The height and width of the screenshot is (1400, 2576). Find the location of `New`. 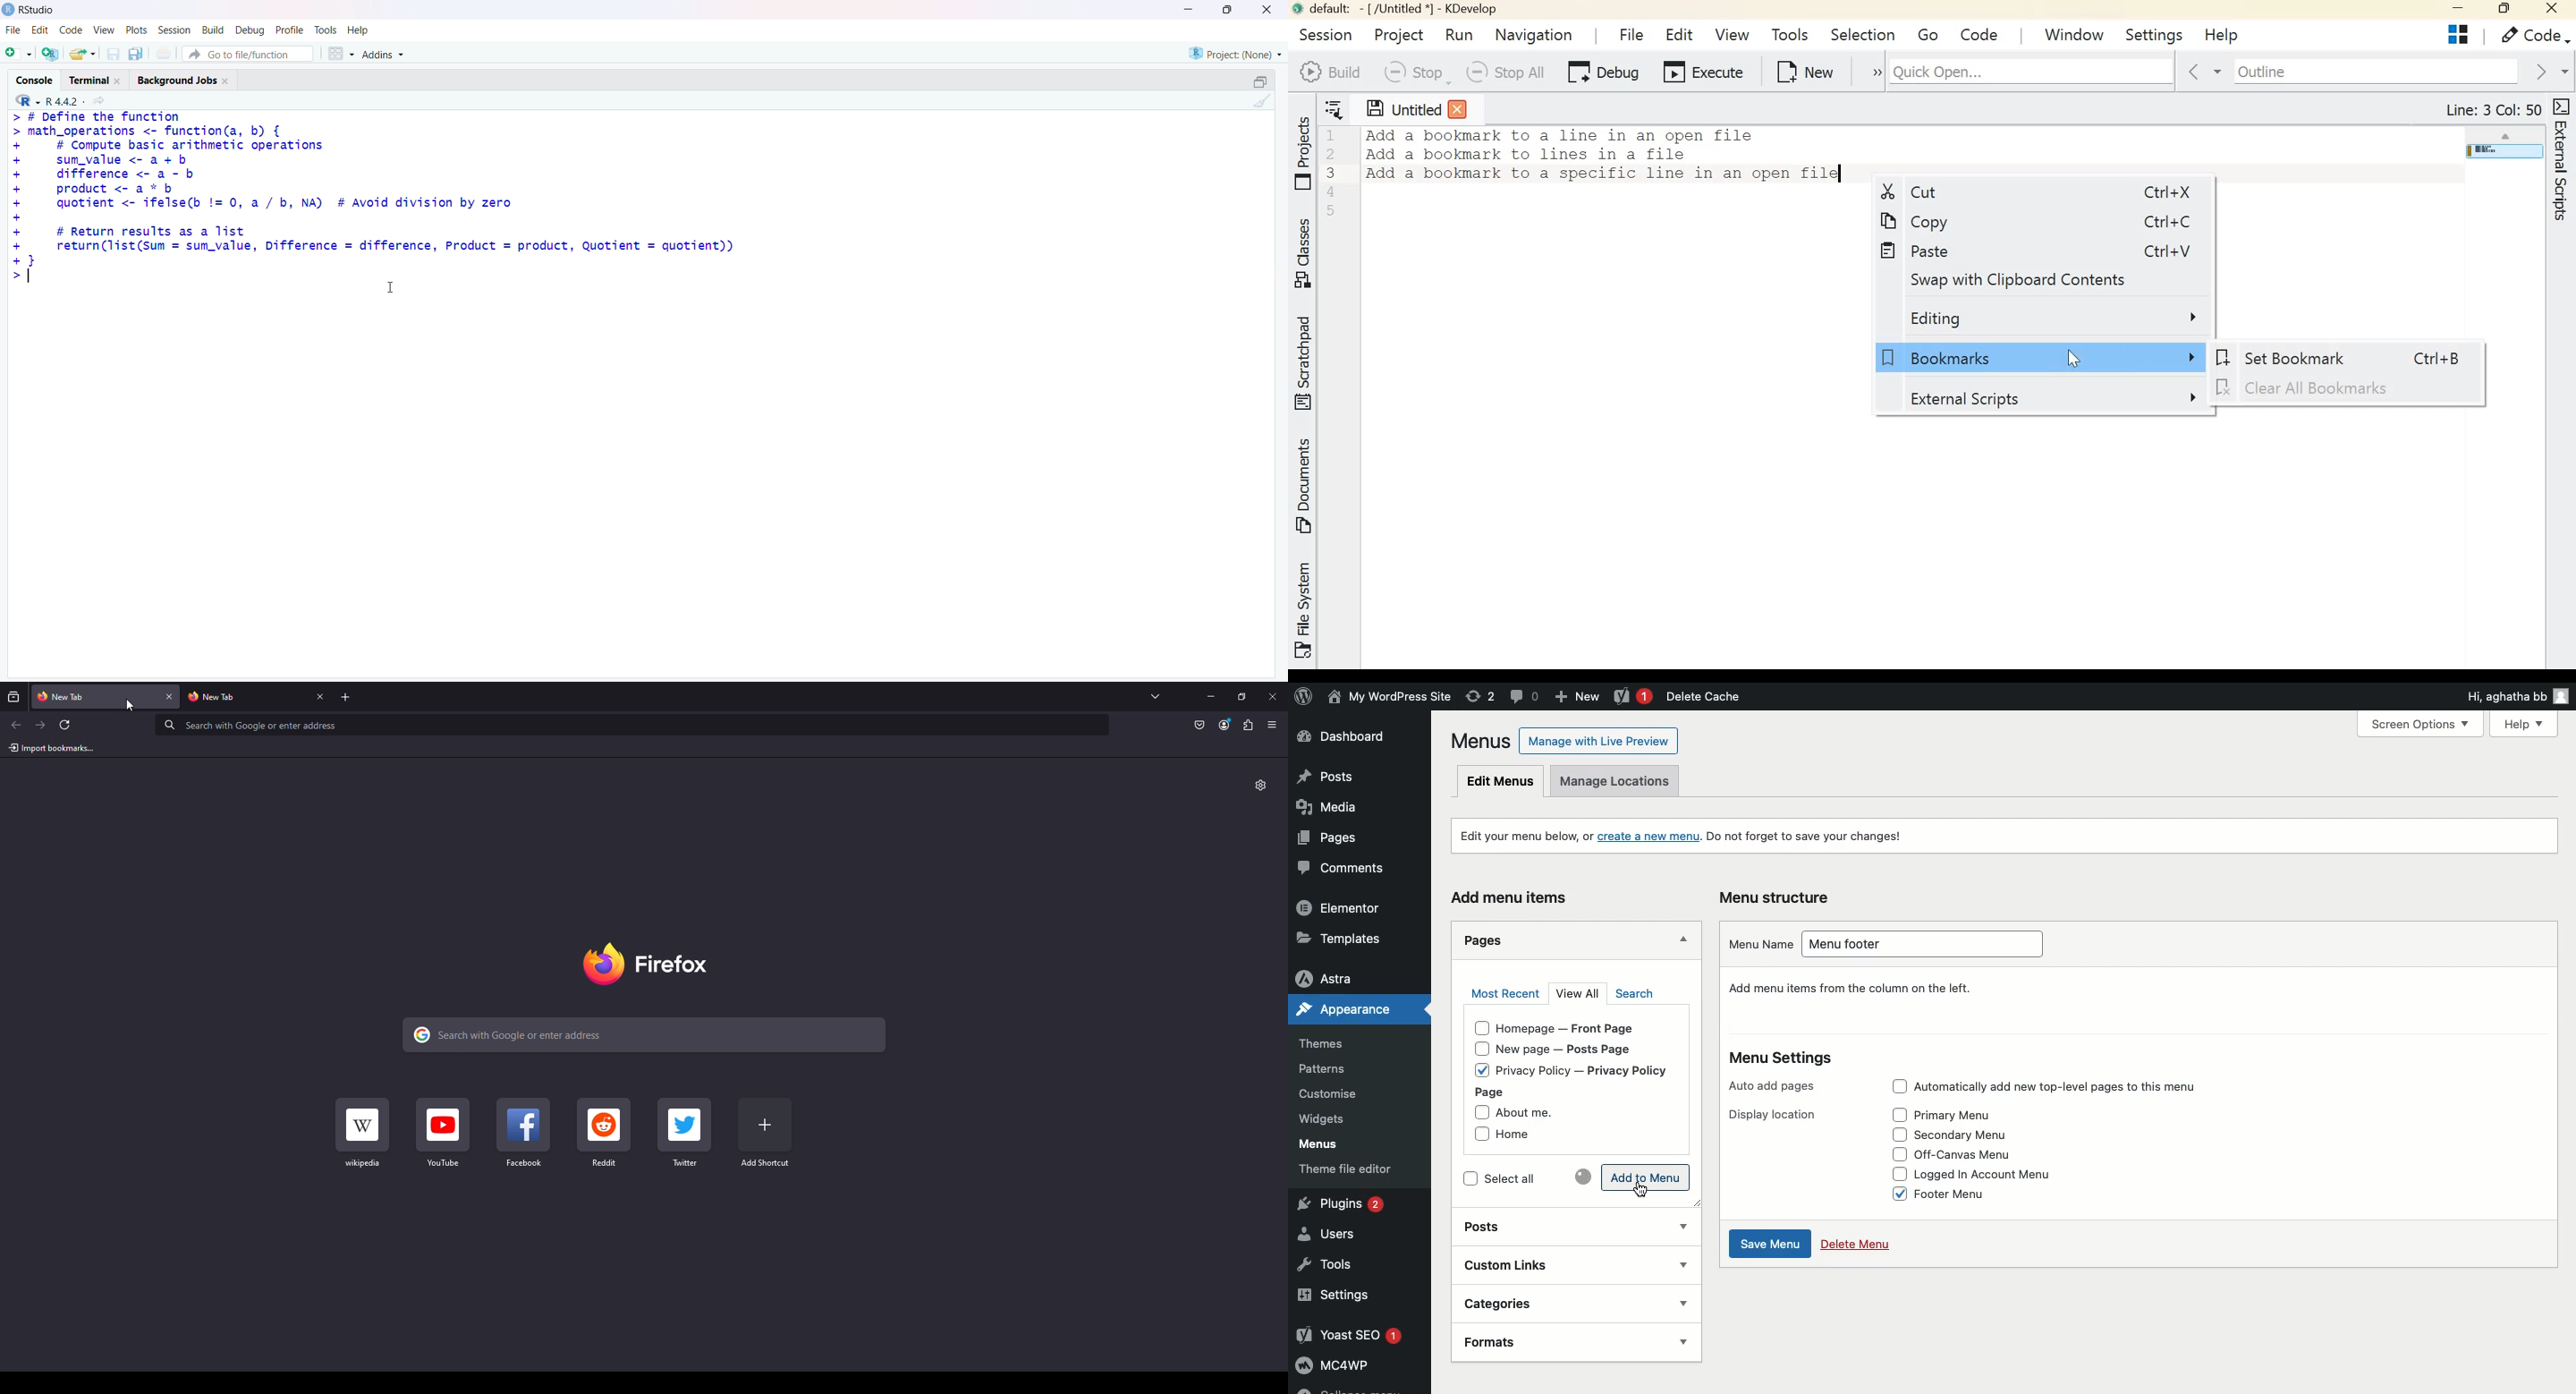

New is located at coordinates (1803, 70).